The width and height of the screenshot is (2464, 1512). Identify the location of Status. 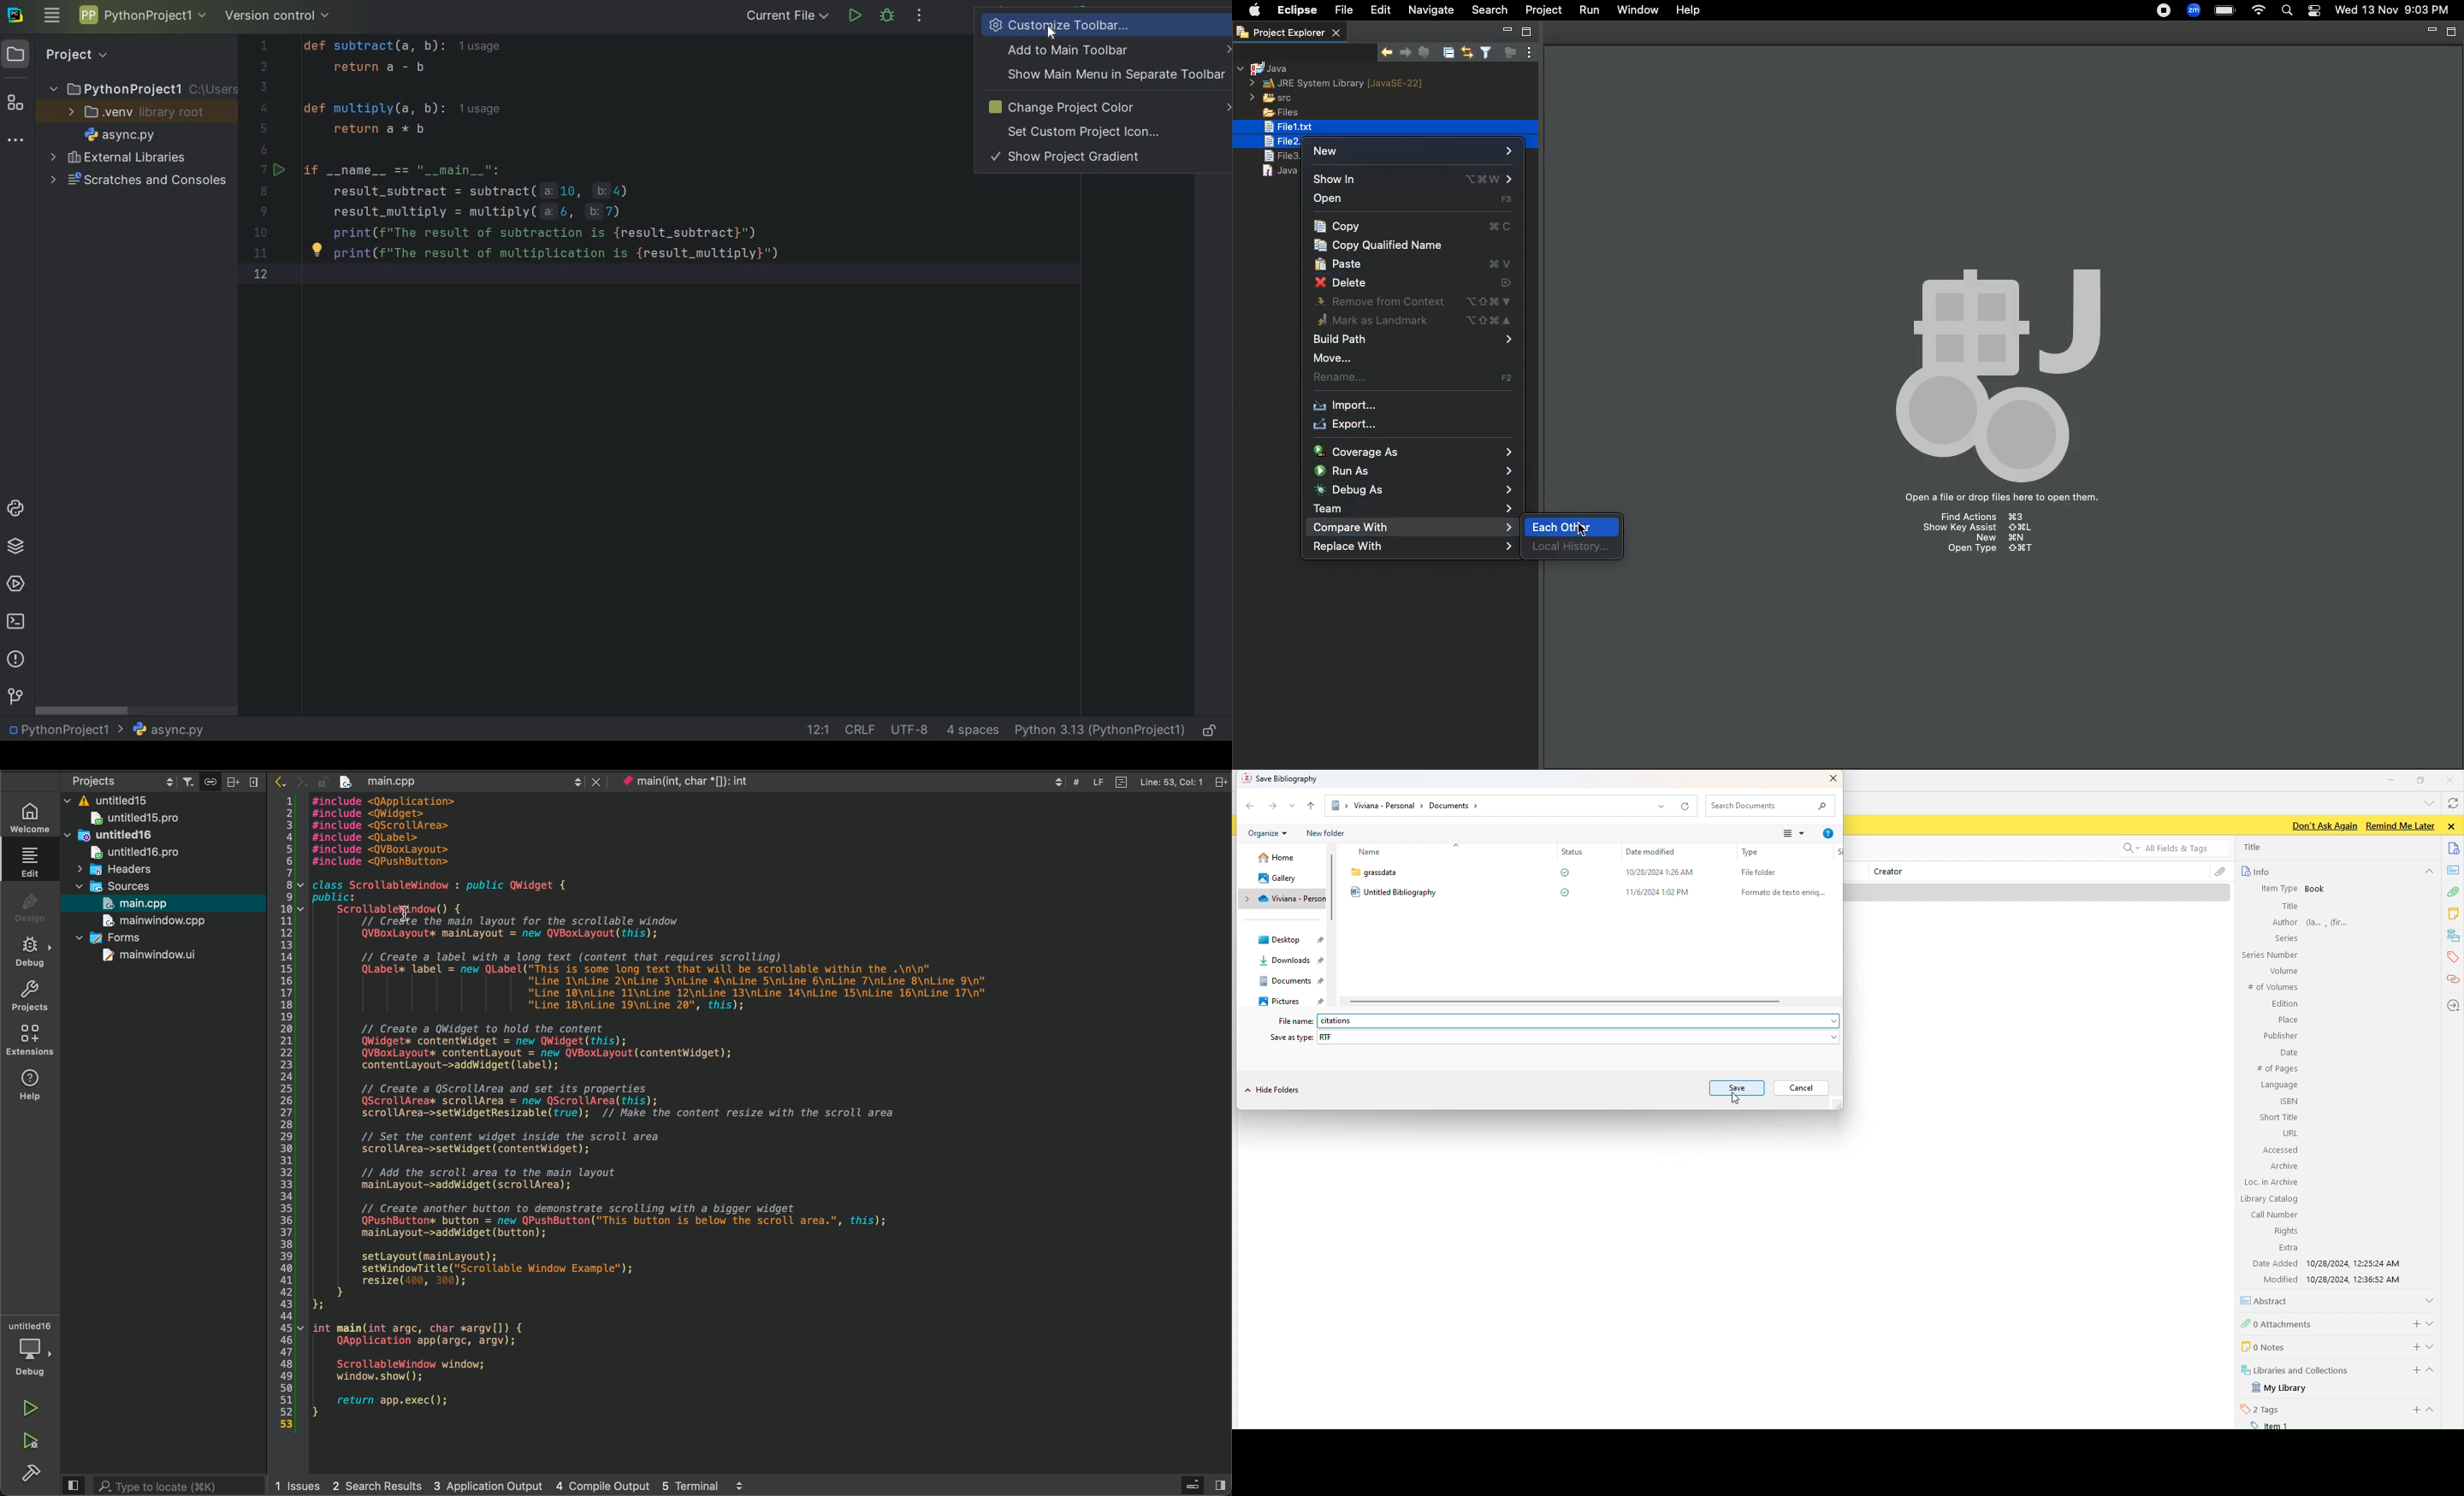
(1571, 852).